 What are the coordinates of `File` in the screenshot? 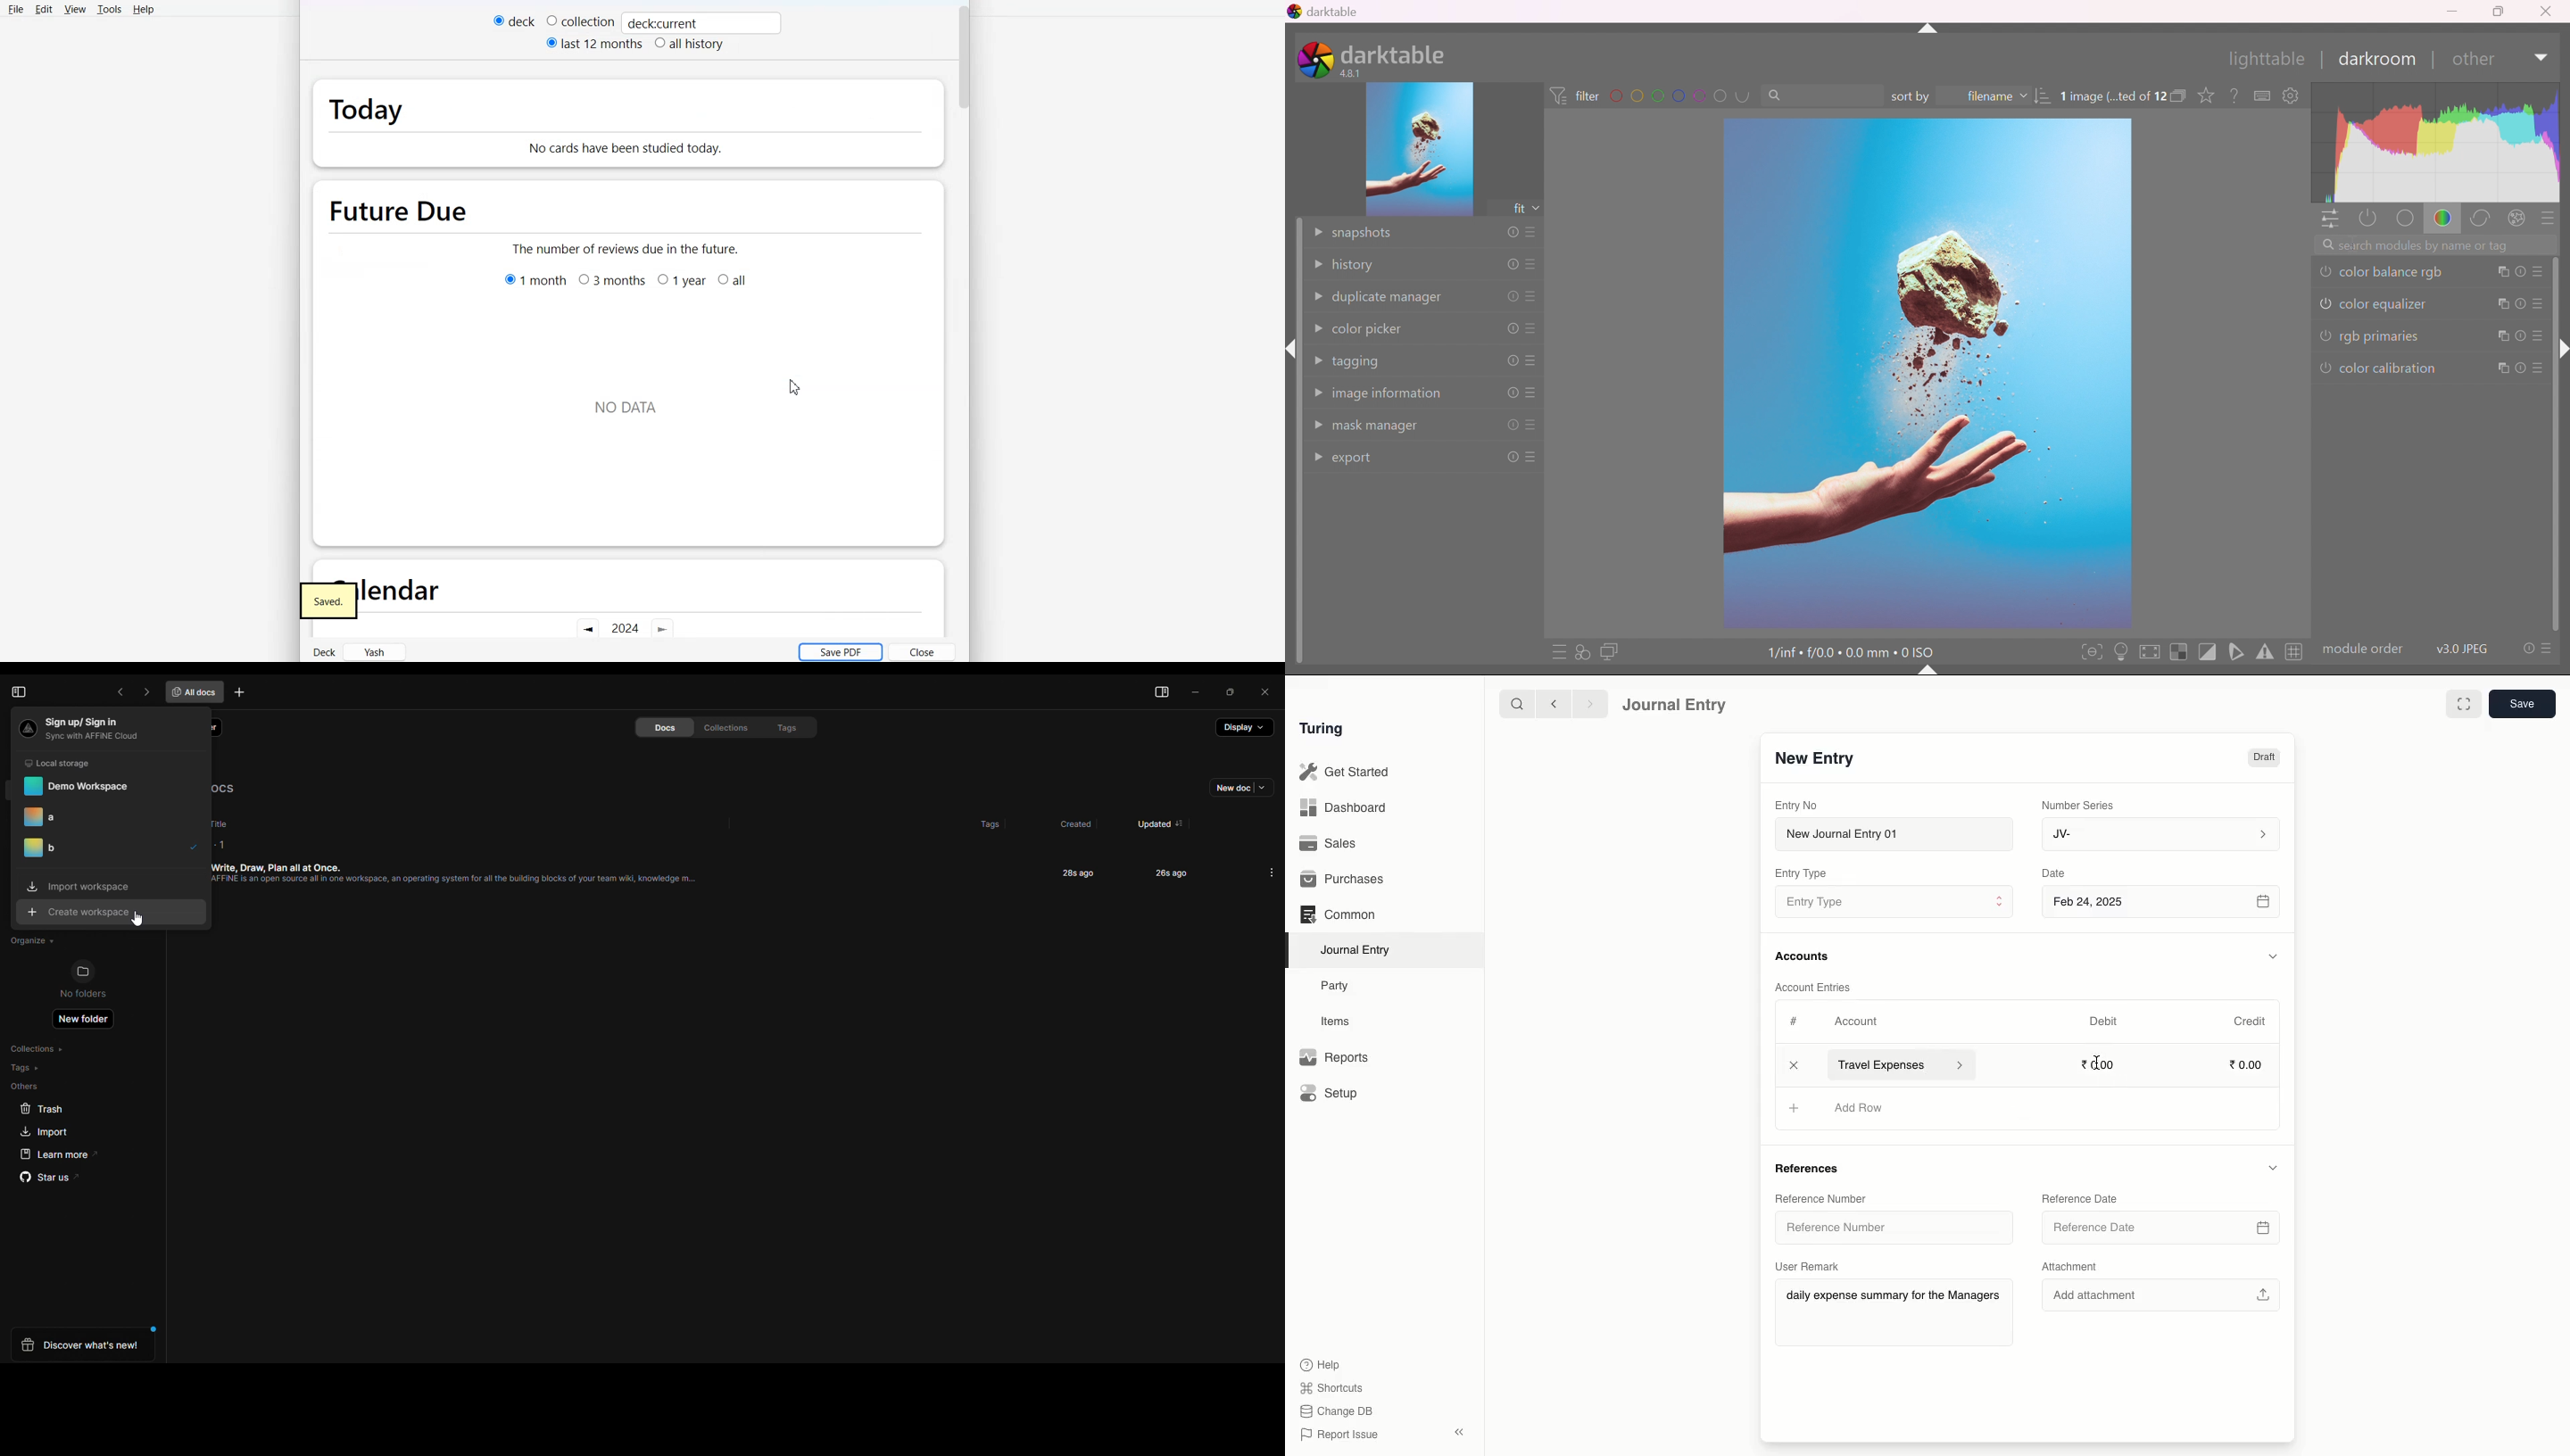 It's located at (15, 9).